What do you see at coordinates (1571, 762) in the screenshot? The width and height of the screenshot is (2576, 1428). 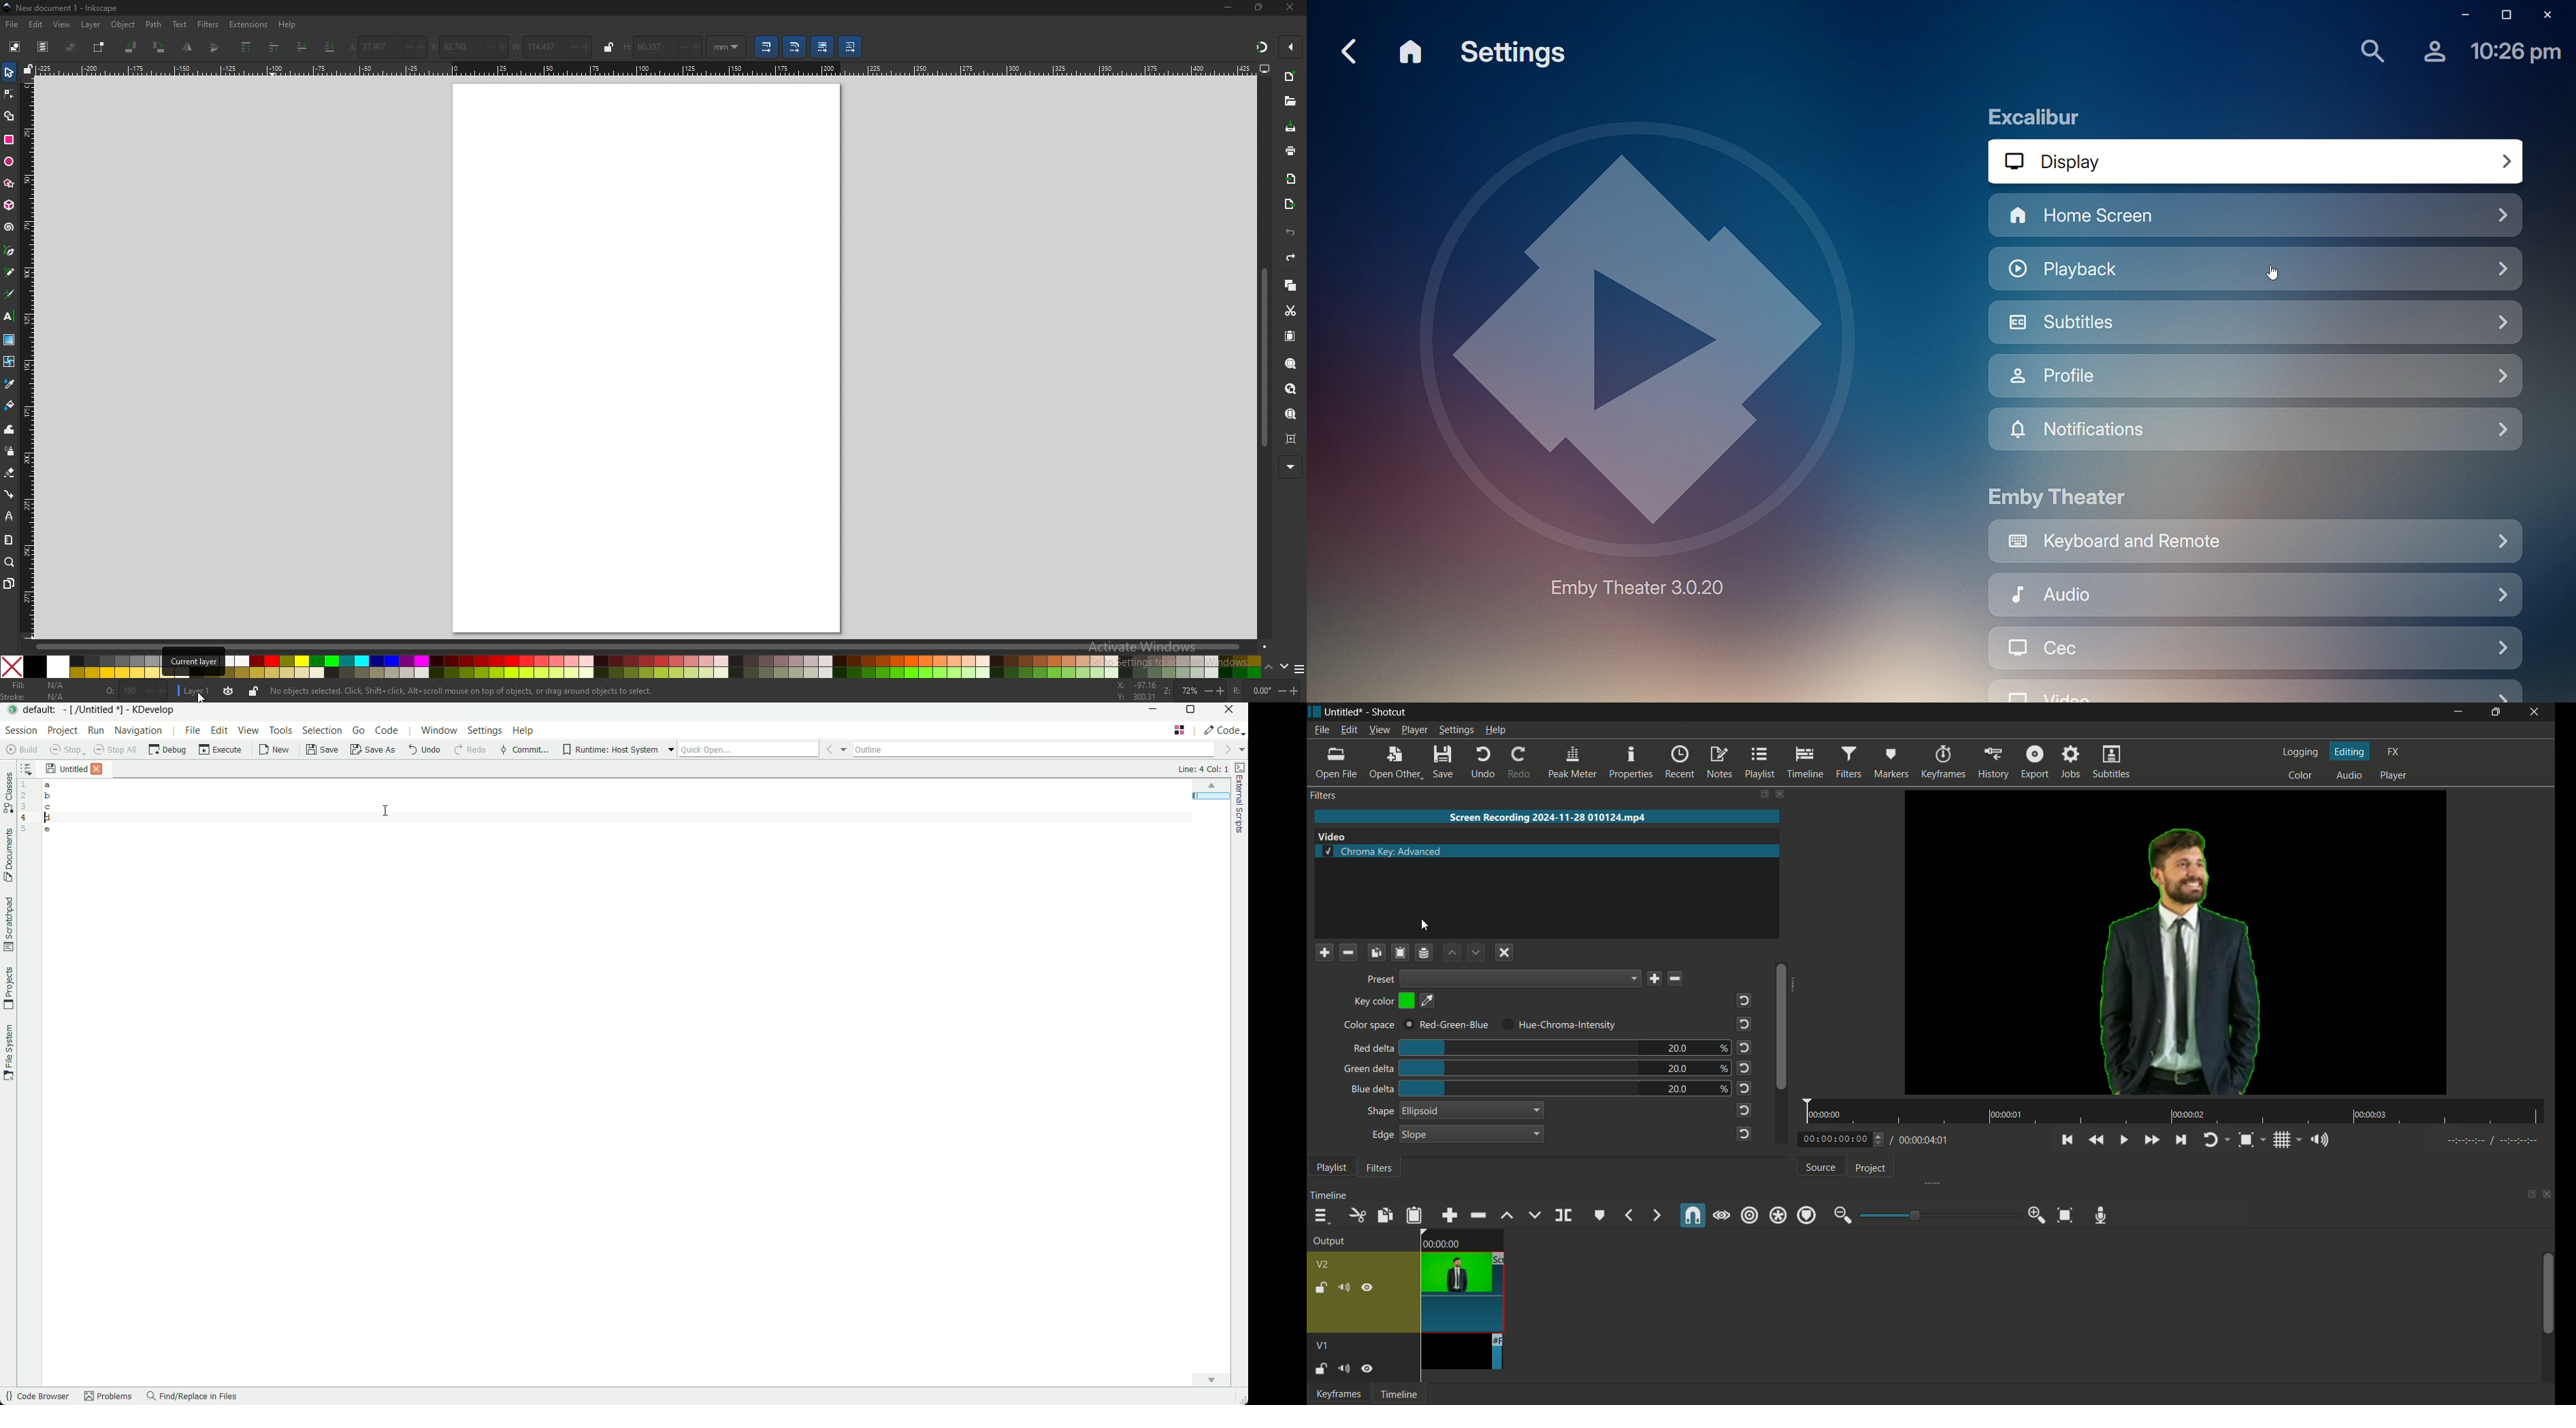 I see `peak meter` at bounding box center [1571, 762].